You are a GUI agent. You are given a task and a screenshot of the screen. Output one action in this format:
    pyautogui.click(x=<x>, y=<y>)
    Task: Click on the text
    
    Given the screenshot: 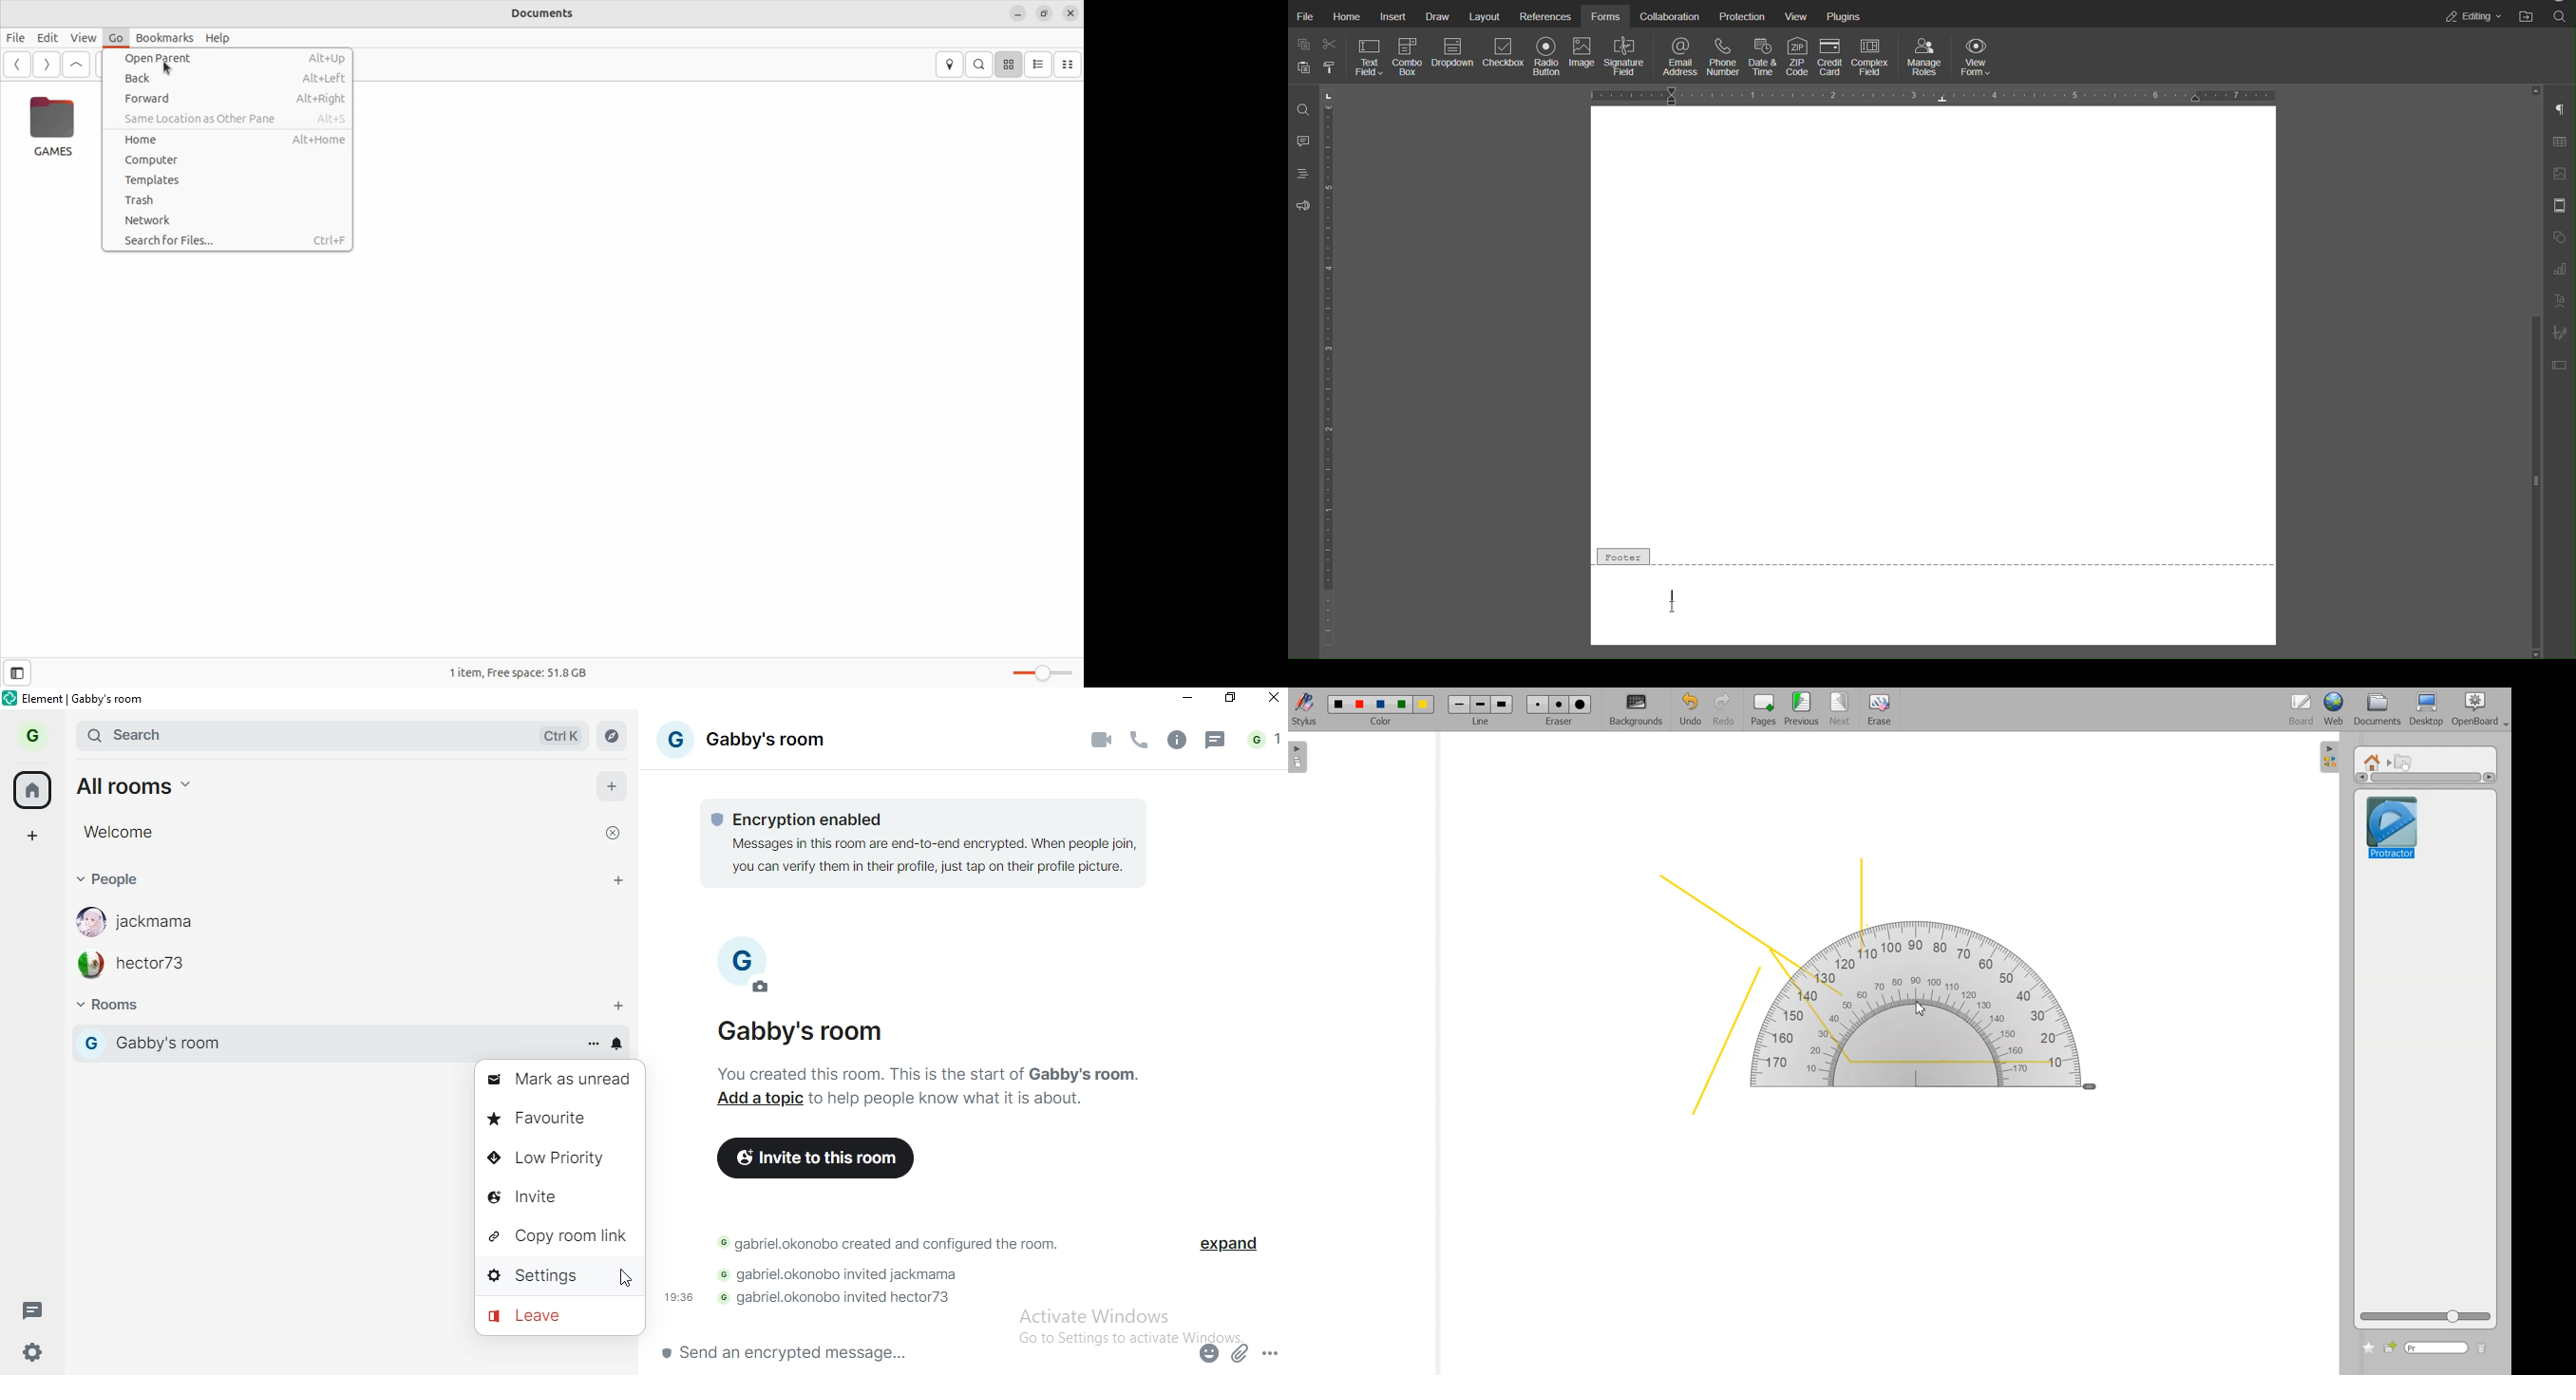 What is the action you would take?
    pyautogui.click(x=955, y=1099)
    